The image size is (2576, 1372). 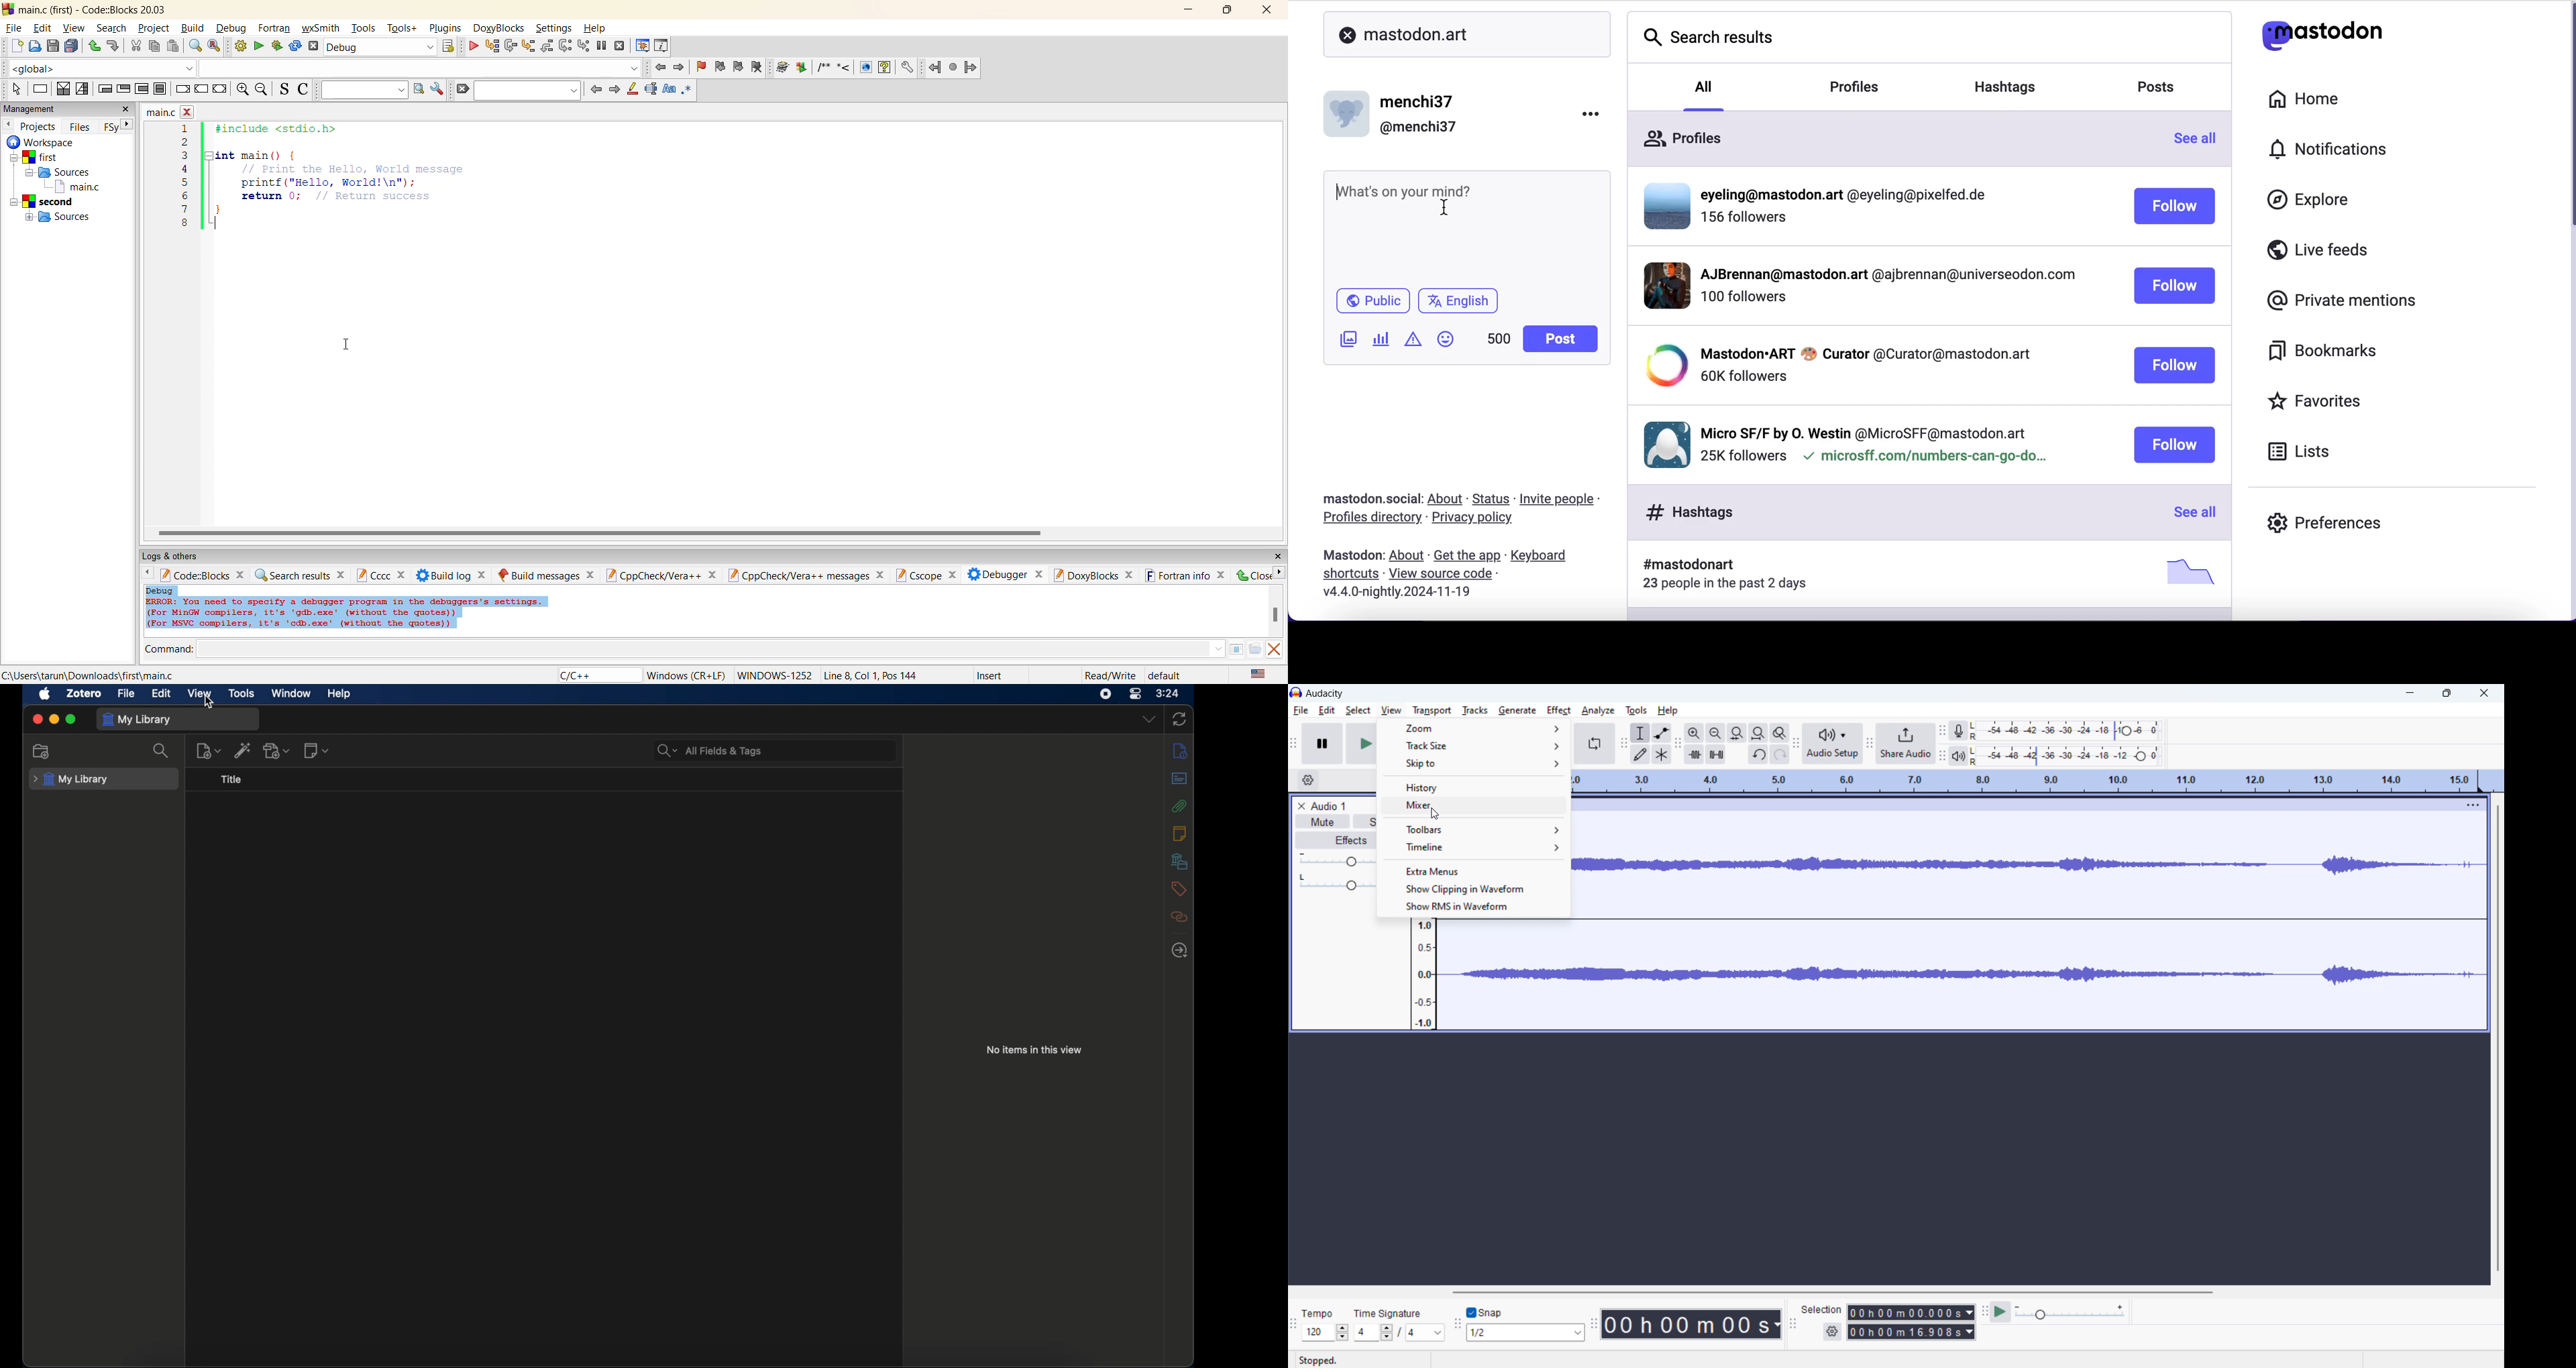 What do you see at coordinates (668, 90) in the screenshot?
I see `match case` at bounding box center [668, 90].